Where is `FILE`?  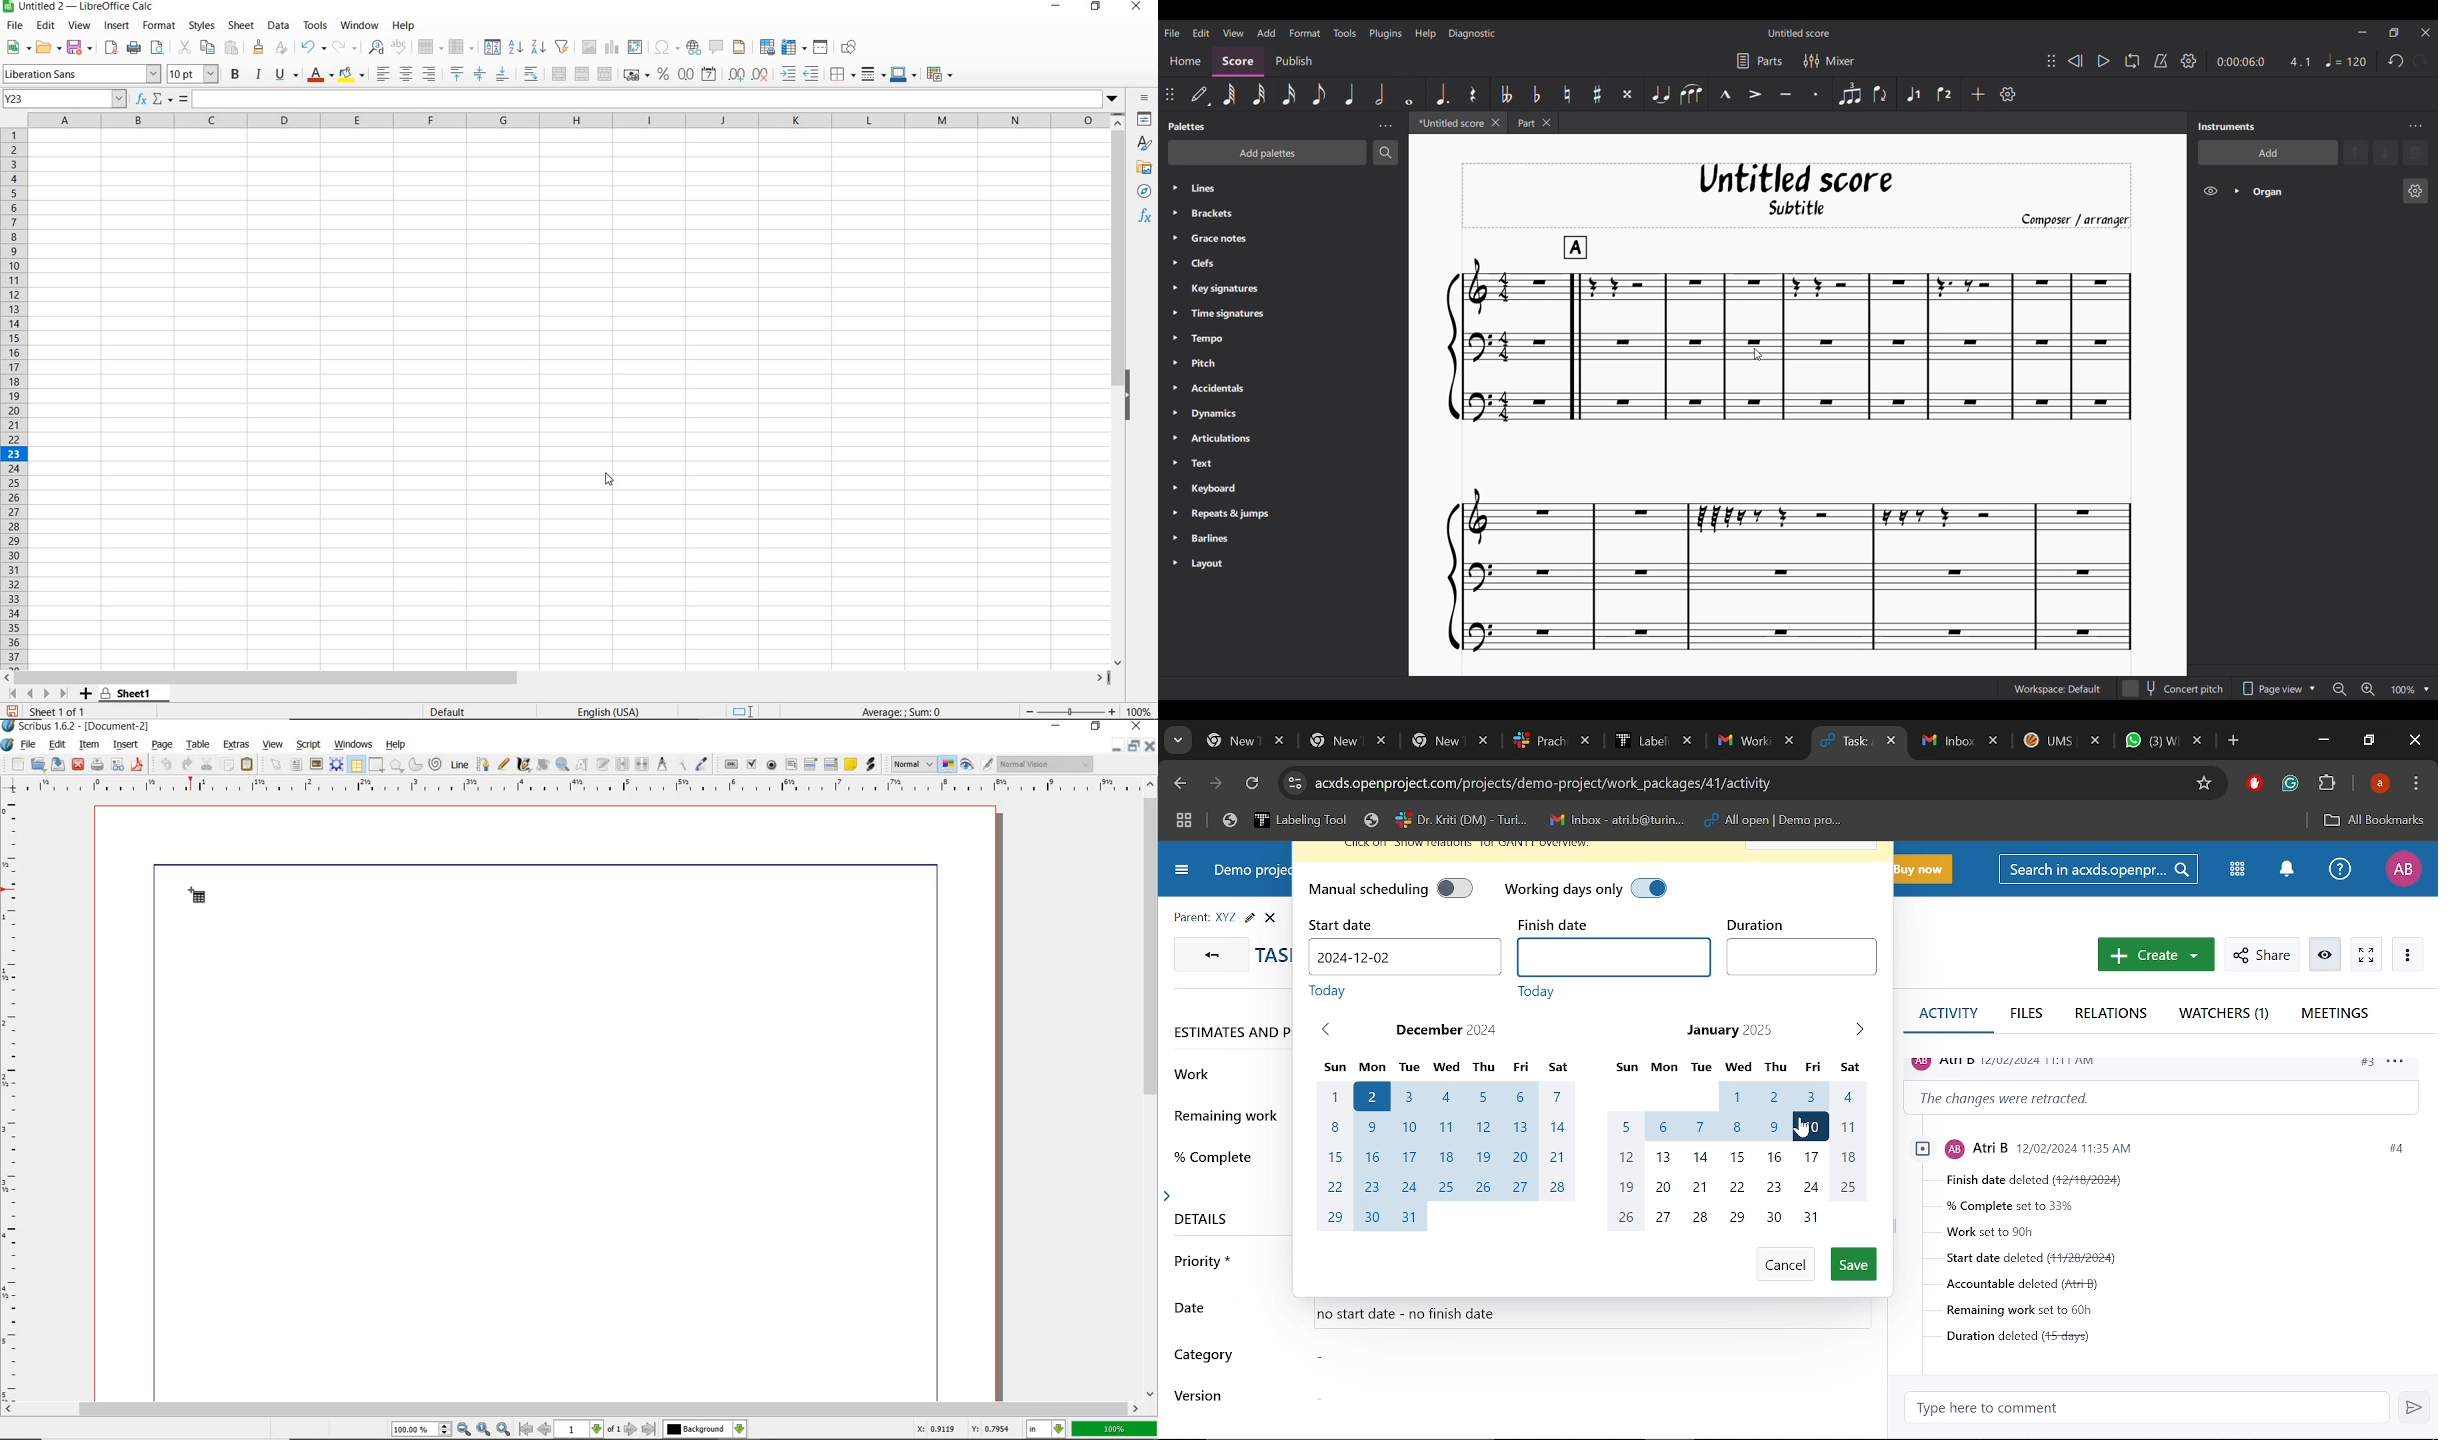
FILE is located at coordinates (13, 26).